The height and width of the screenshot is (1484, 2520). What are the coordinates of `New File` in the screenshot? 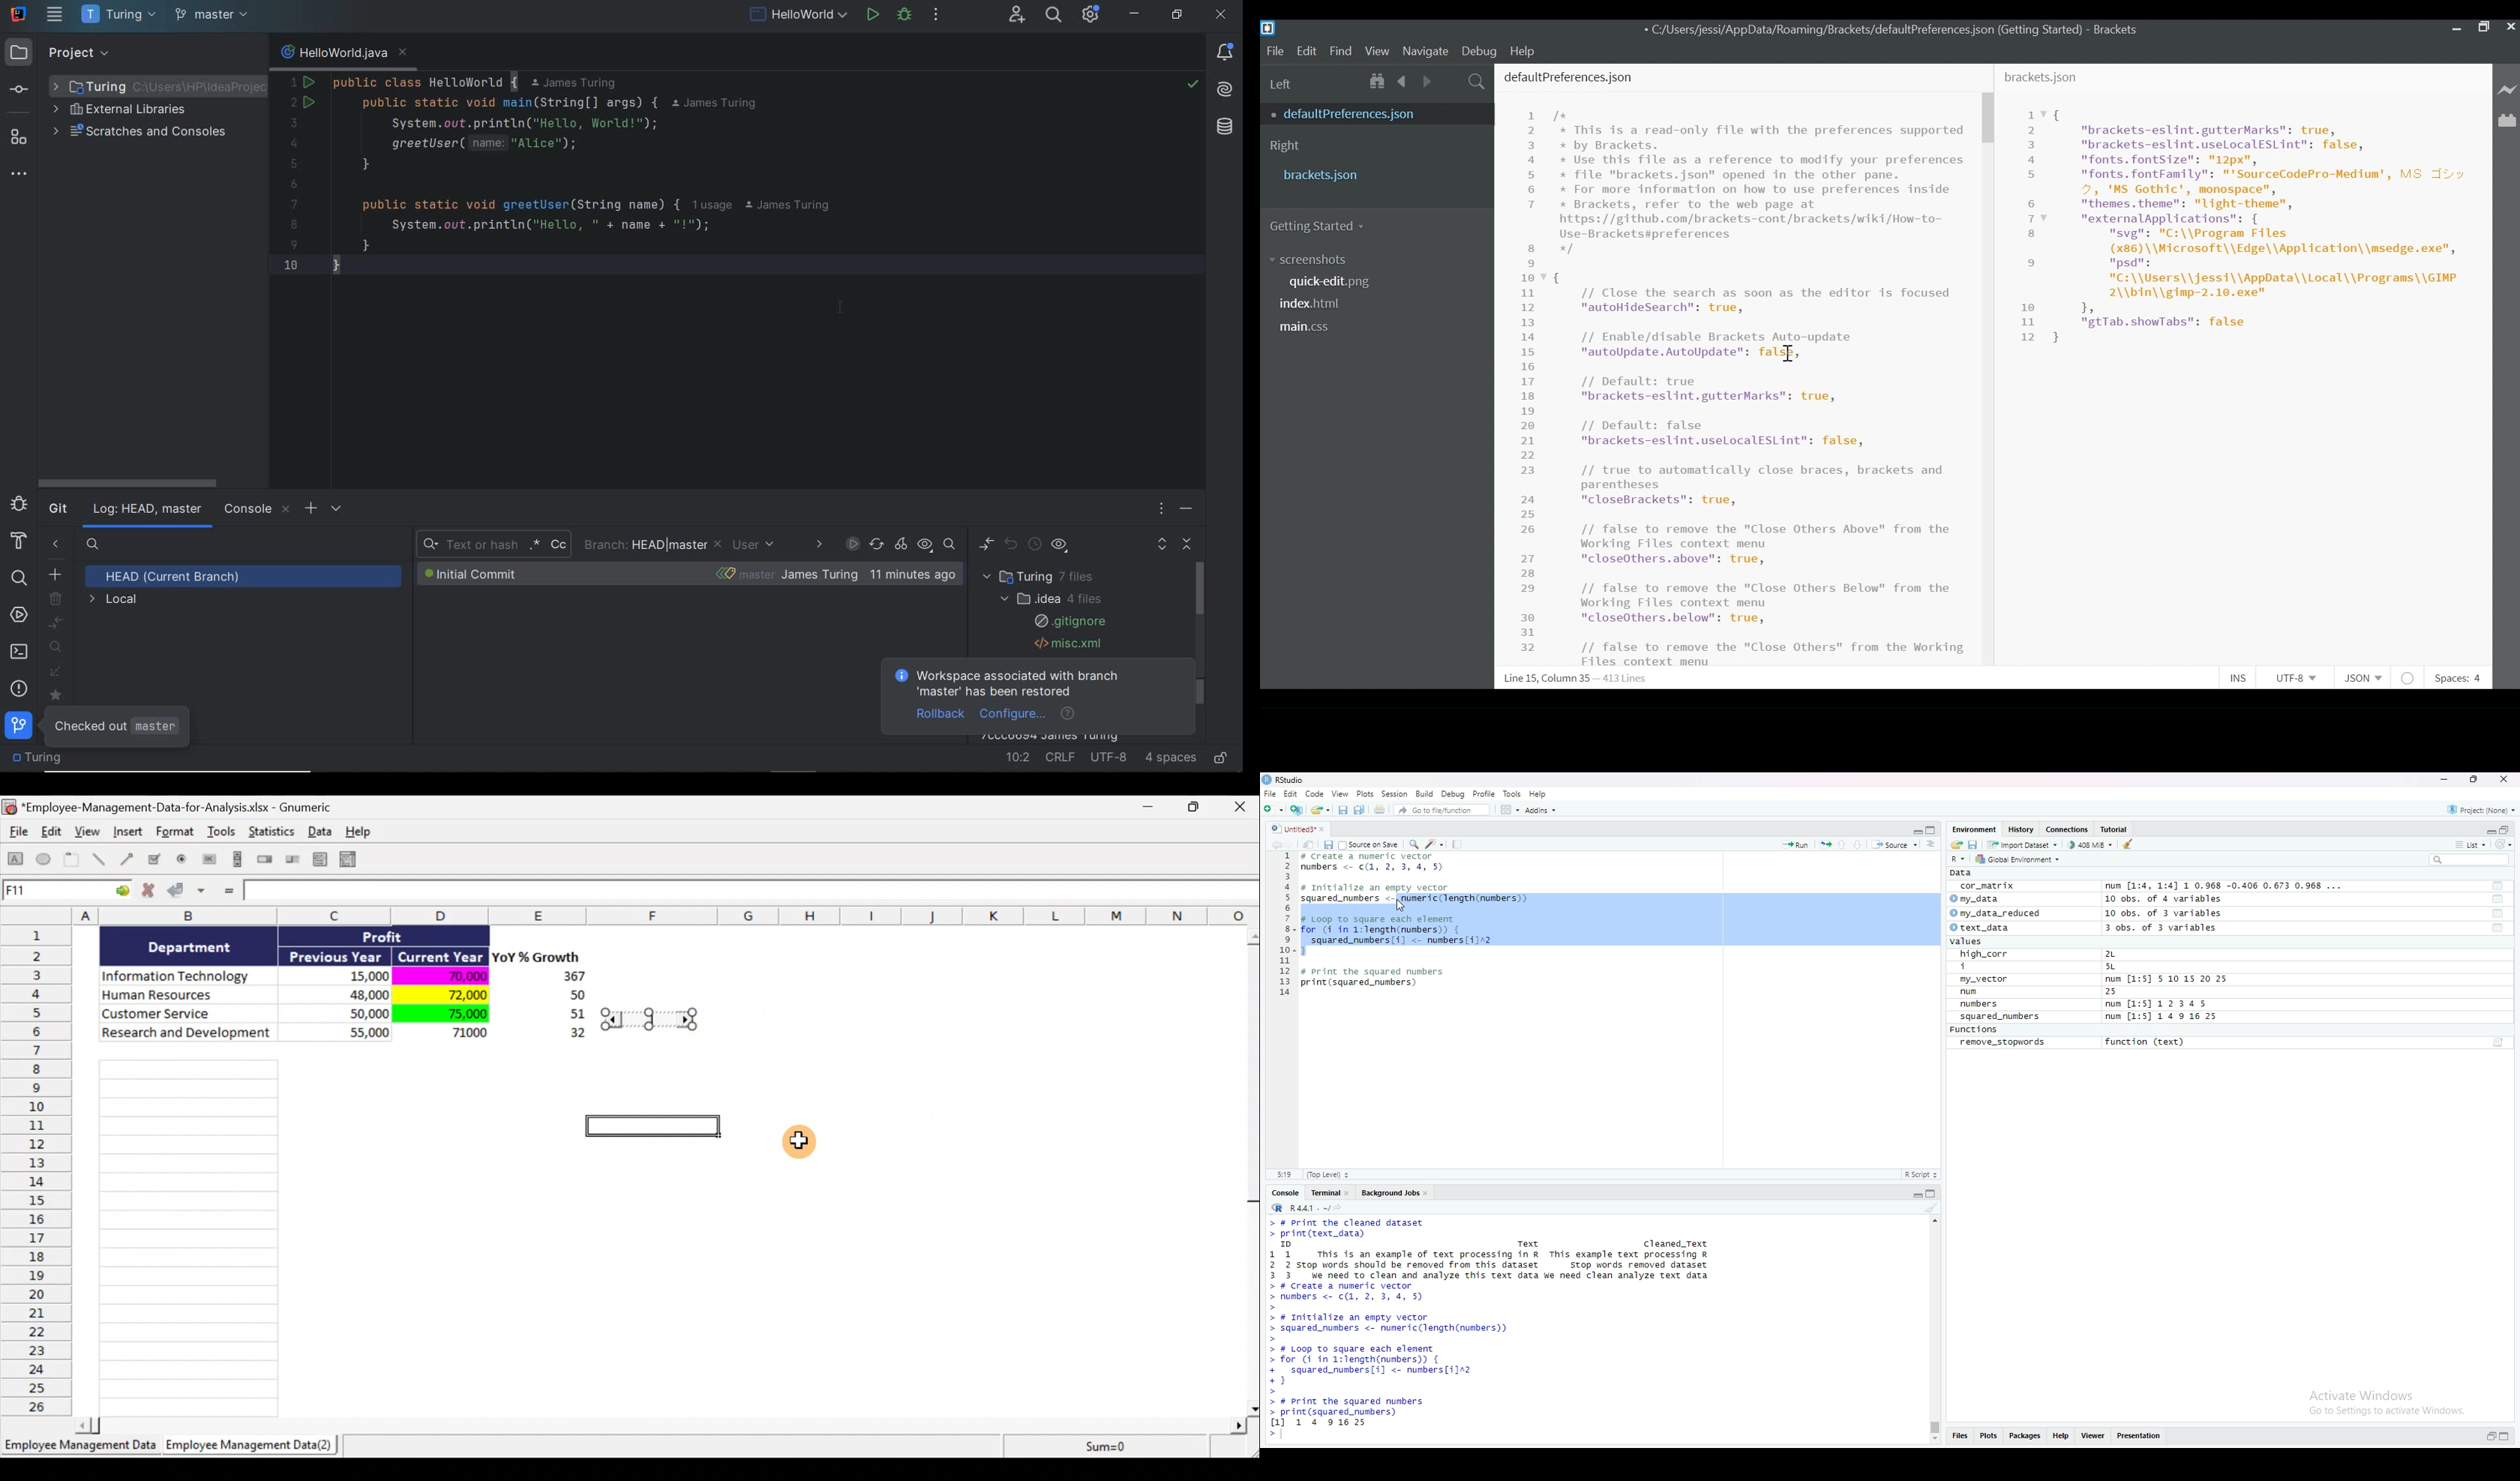 It's located at (1272, 808).